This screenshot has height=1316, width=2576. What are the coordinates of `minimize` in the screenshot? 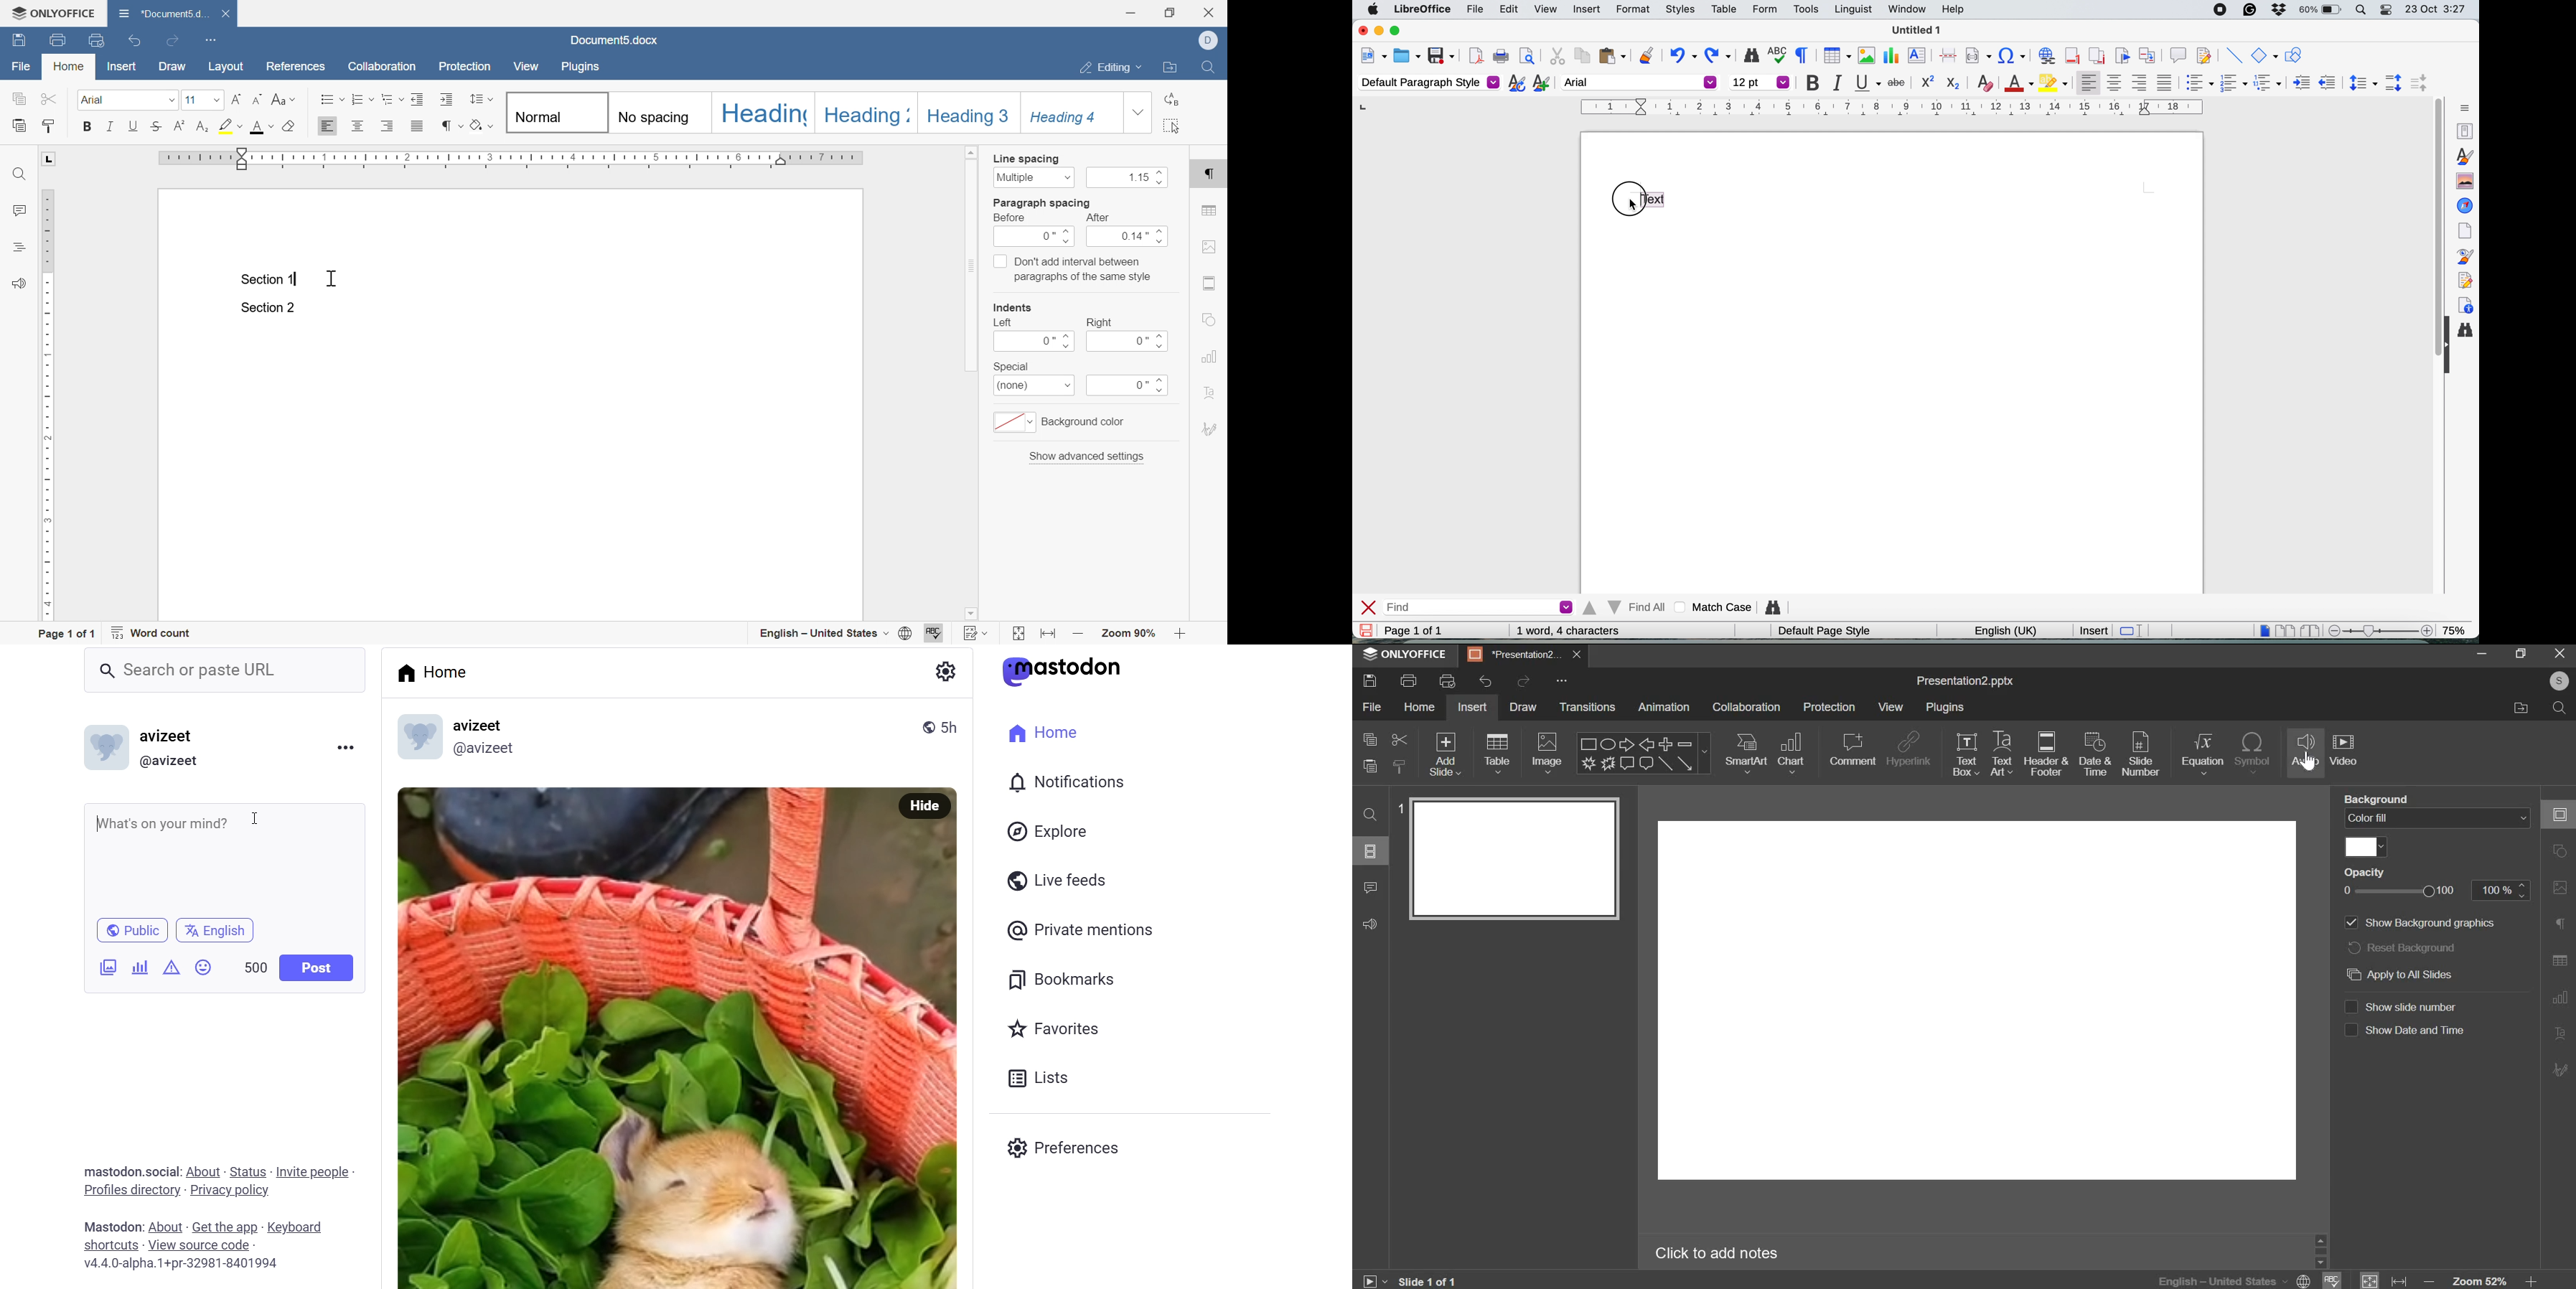 It's located at (2480, 656).